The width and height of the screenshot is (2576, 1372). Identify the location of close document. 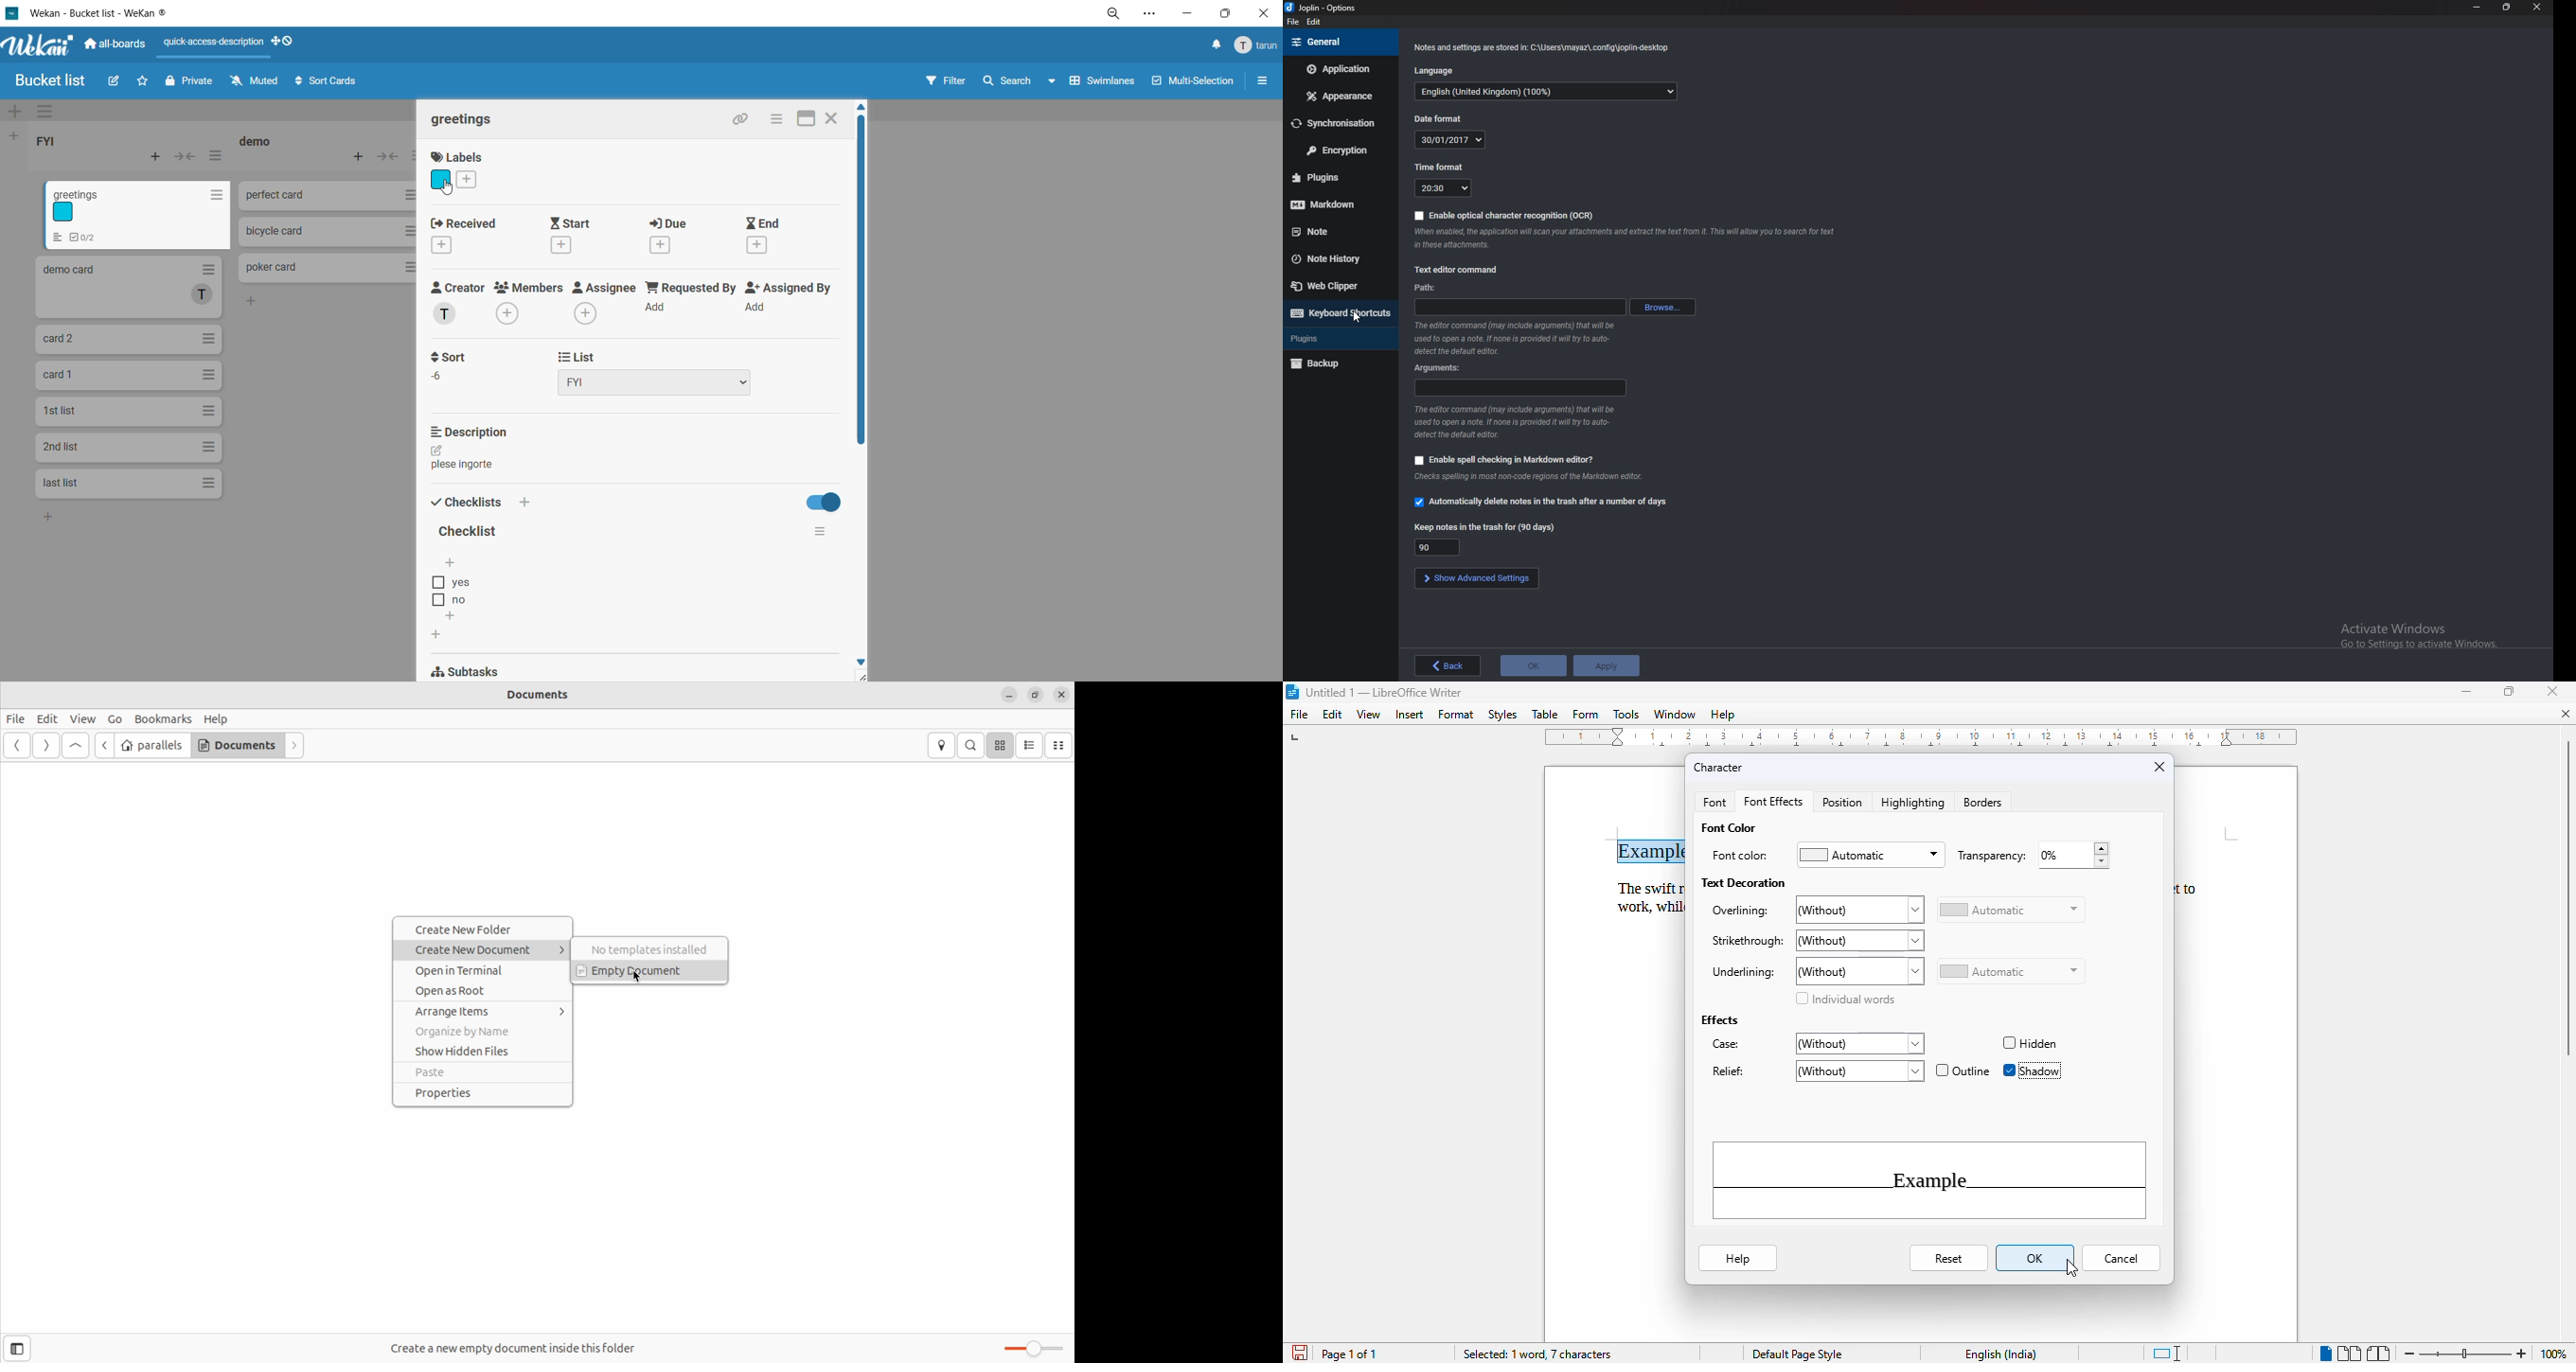
(2567, 714).